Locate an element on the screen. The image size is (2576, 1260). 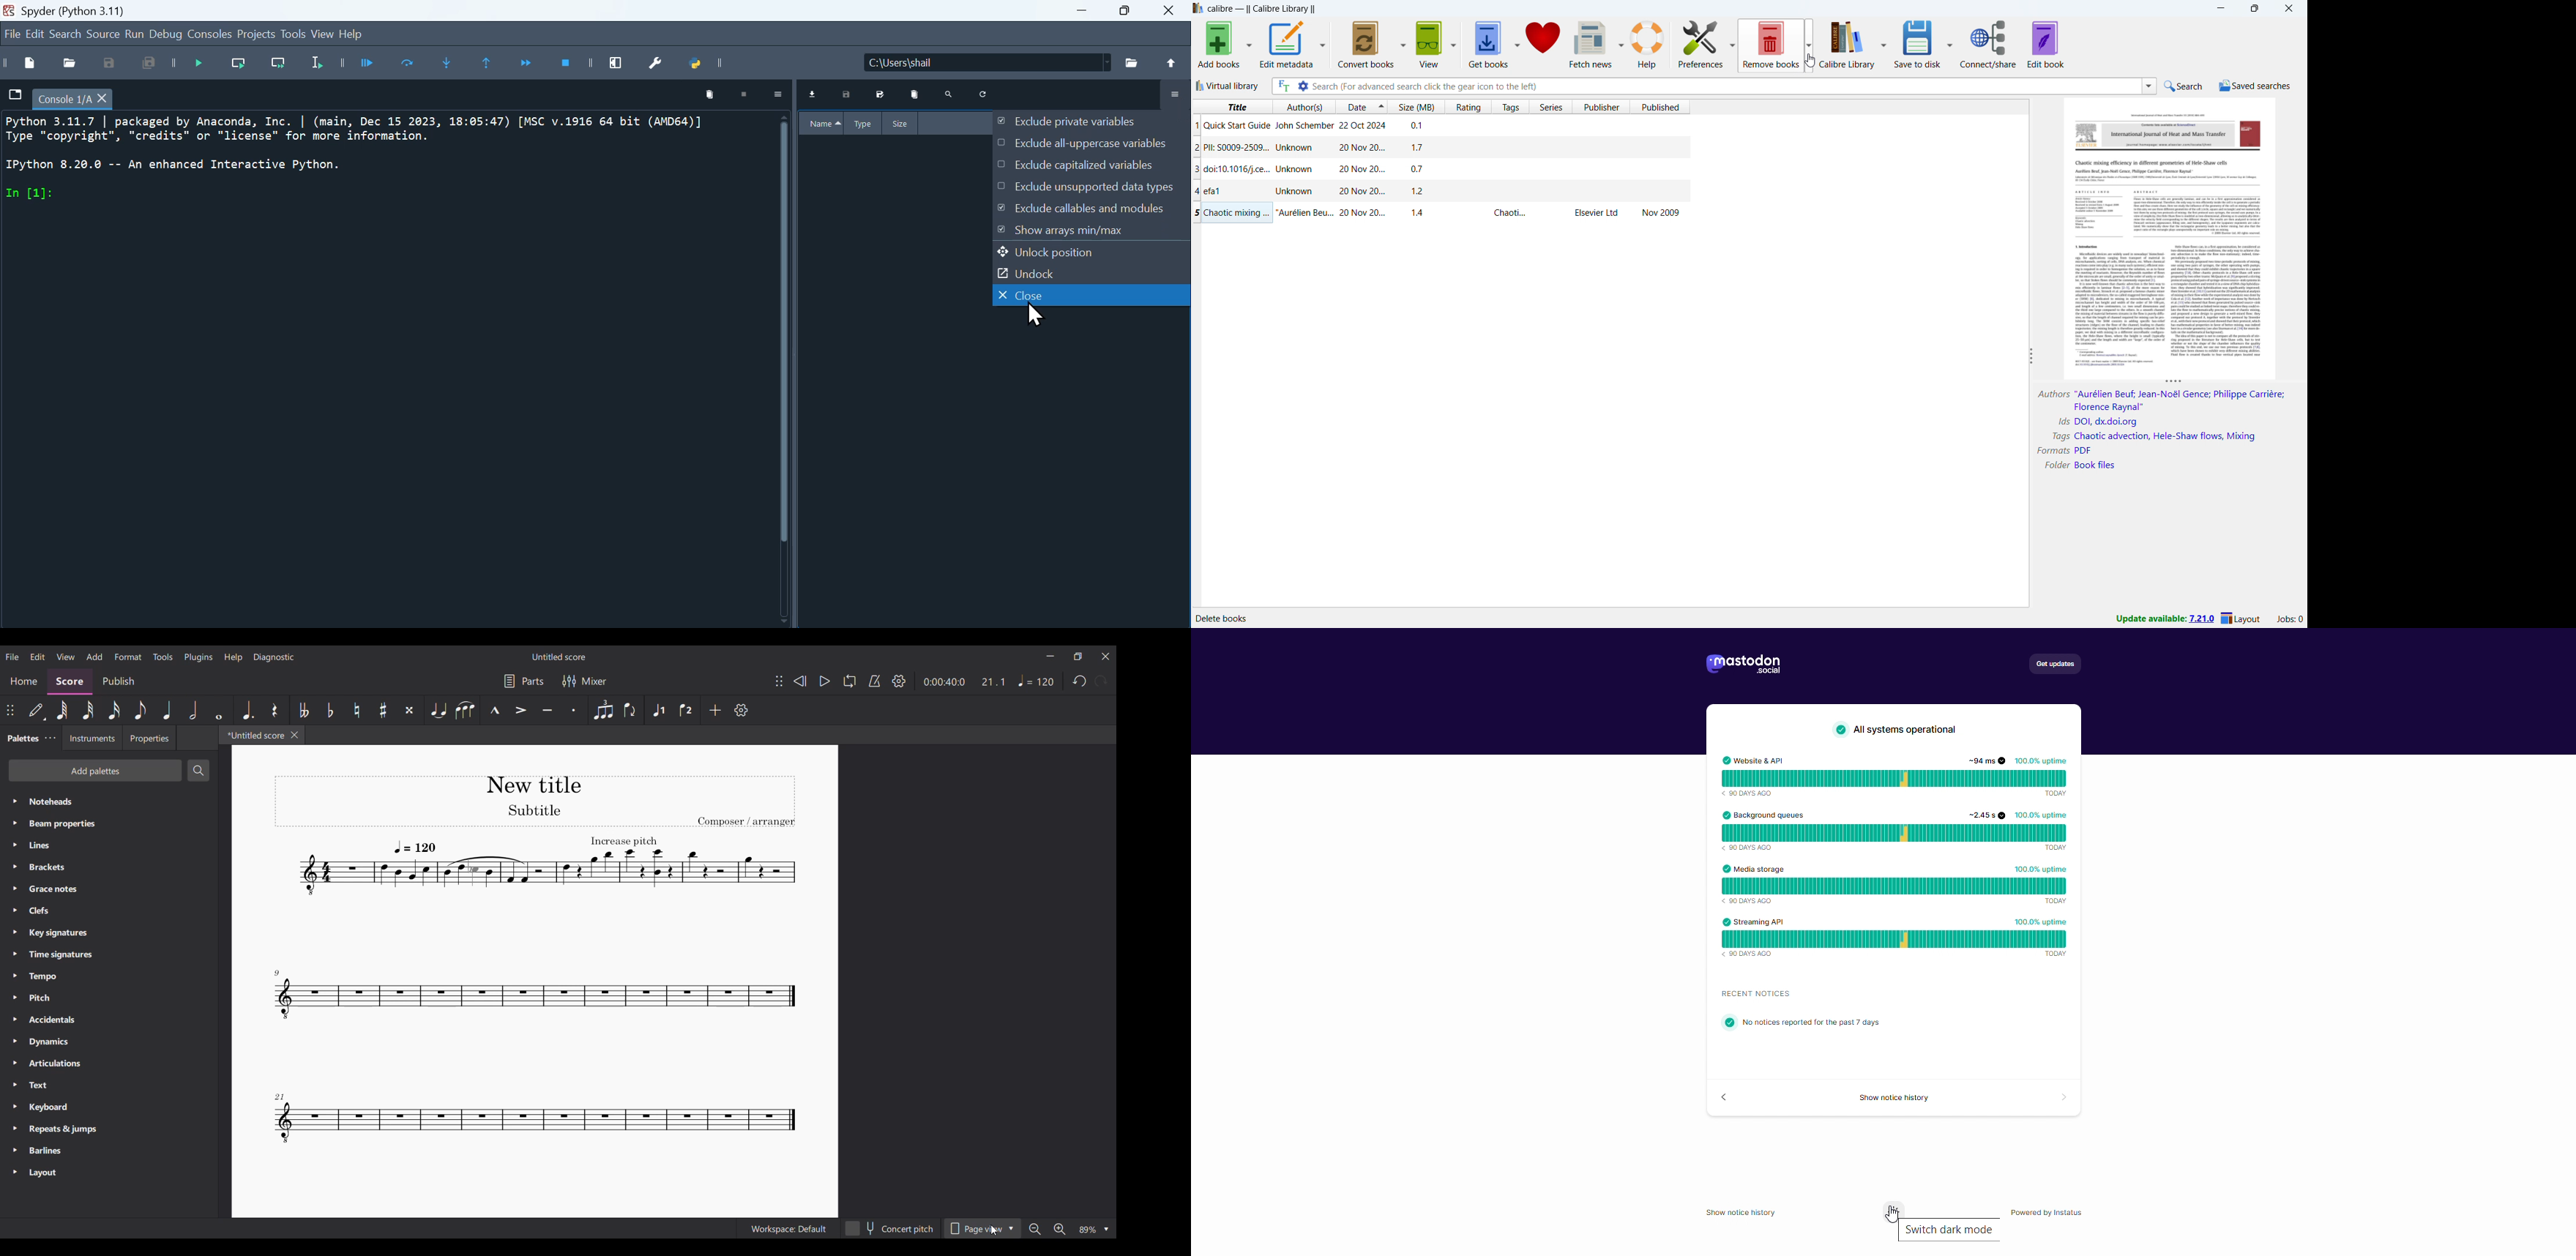
Staccato is located at coordinates (574, 710).